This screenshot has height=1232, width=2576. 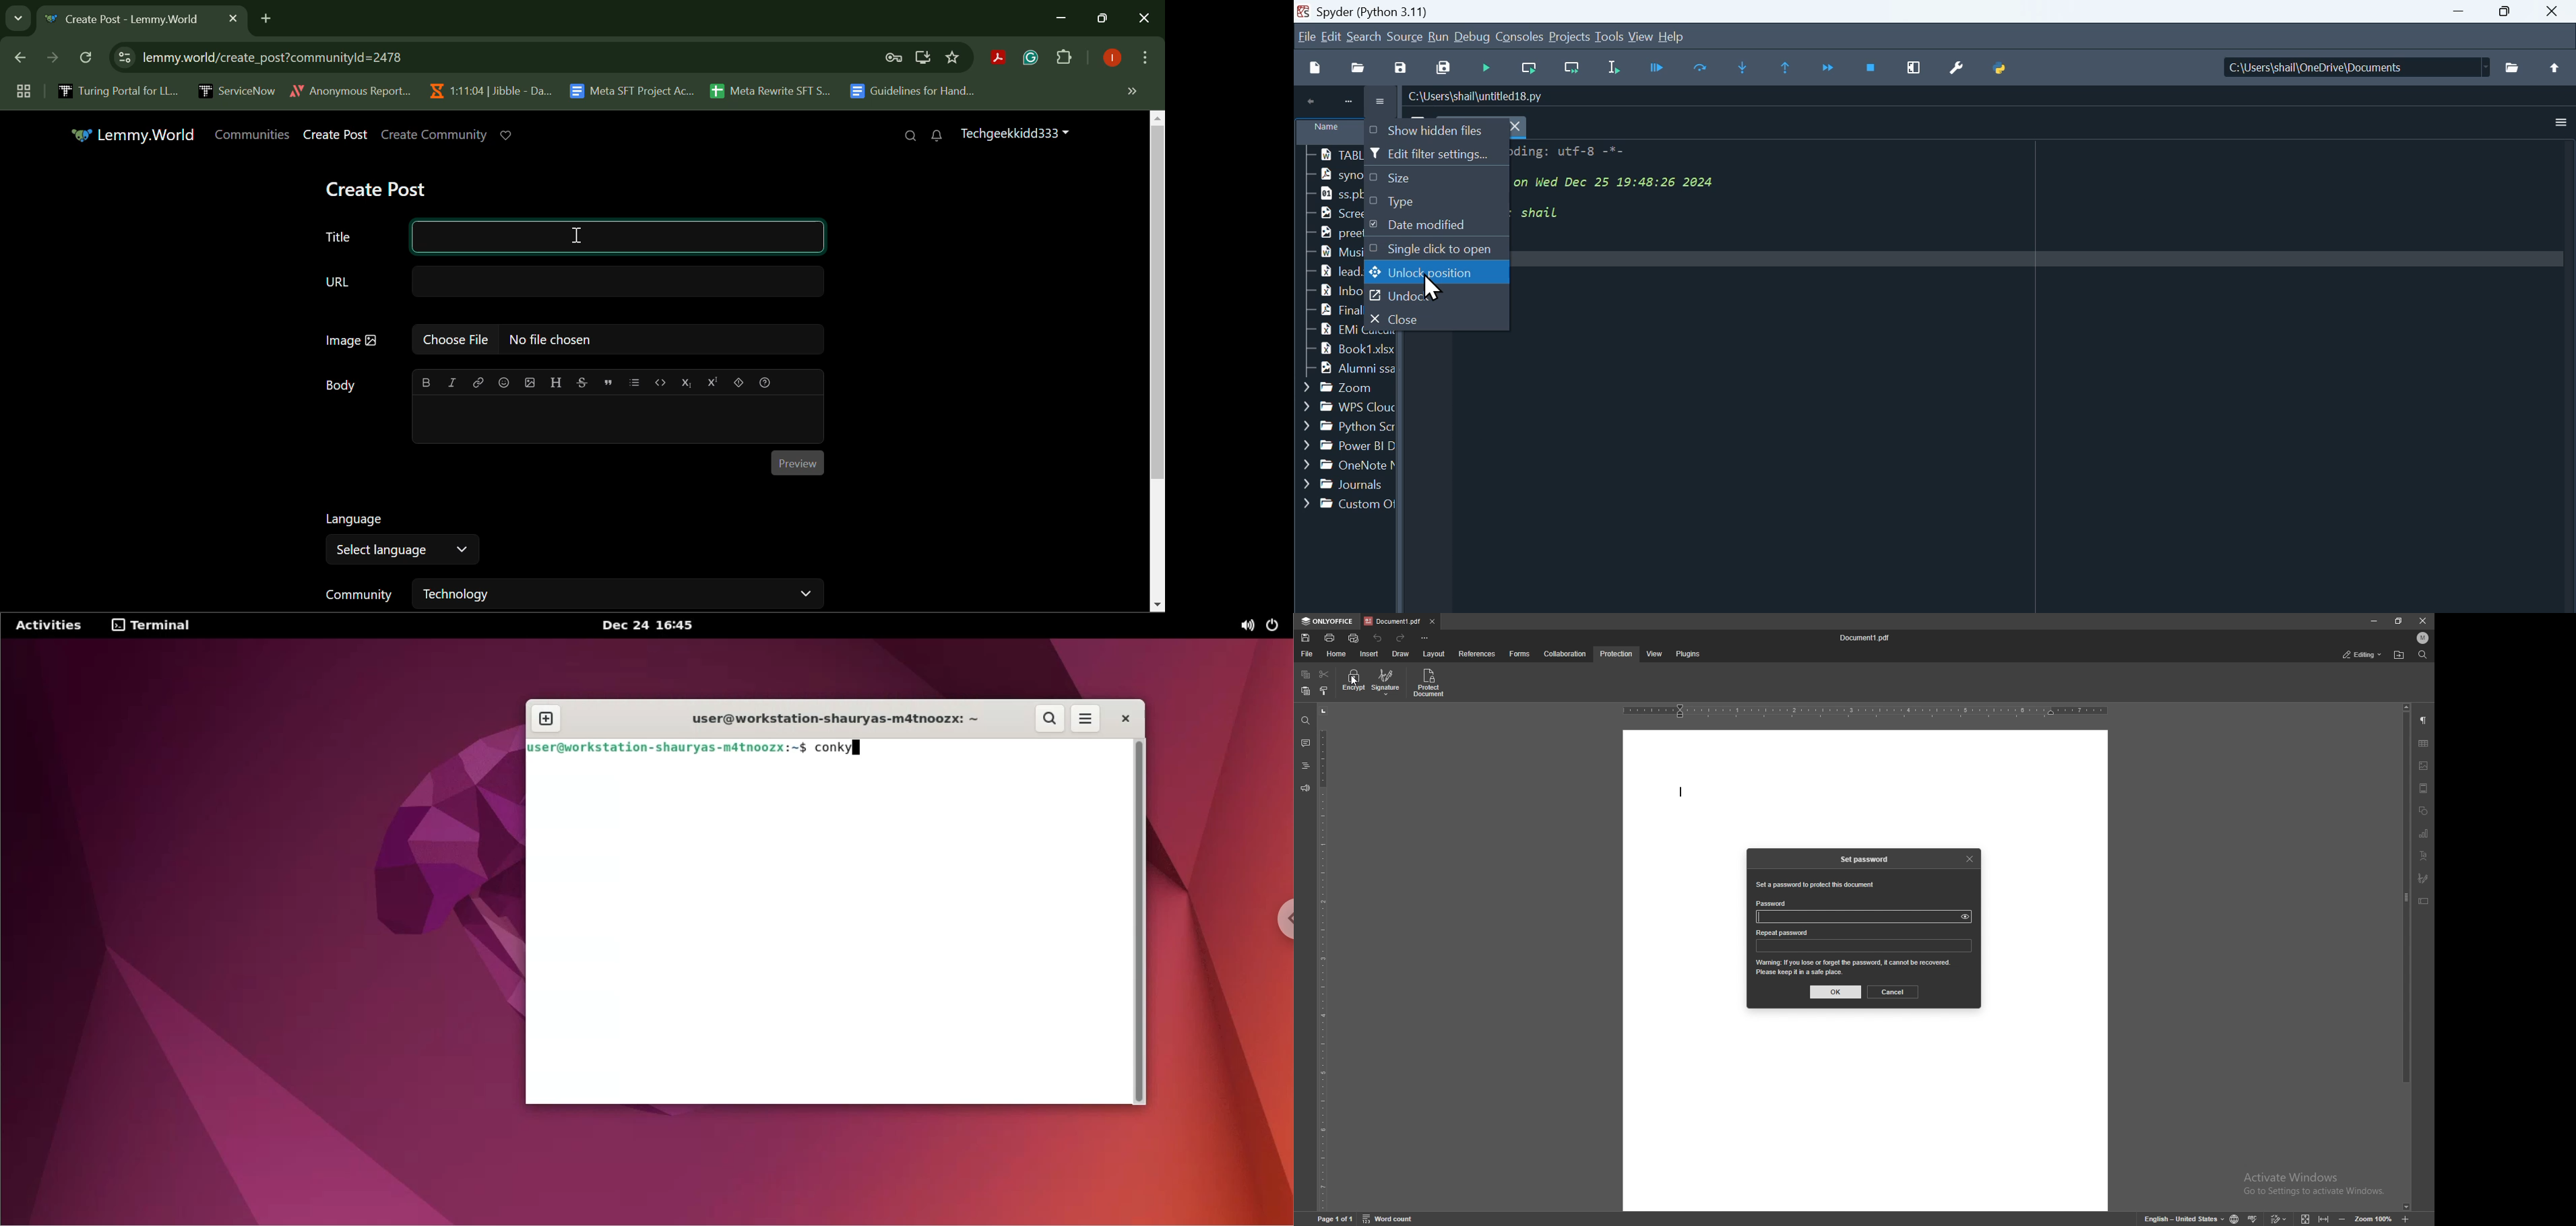 I want to click on View, so click(x=1642, y=36).